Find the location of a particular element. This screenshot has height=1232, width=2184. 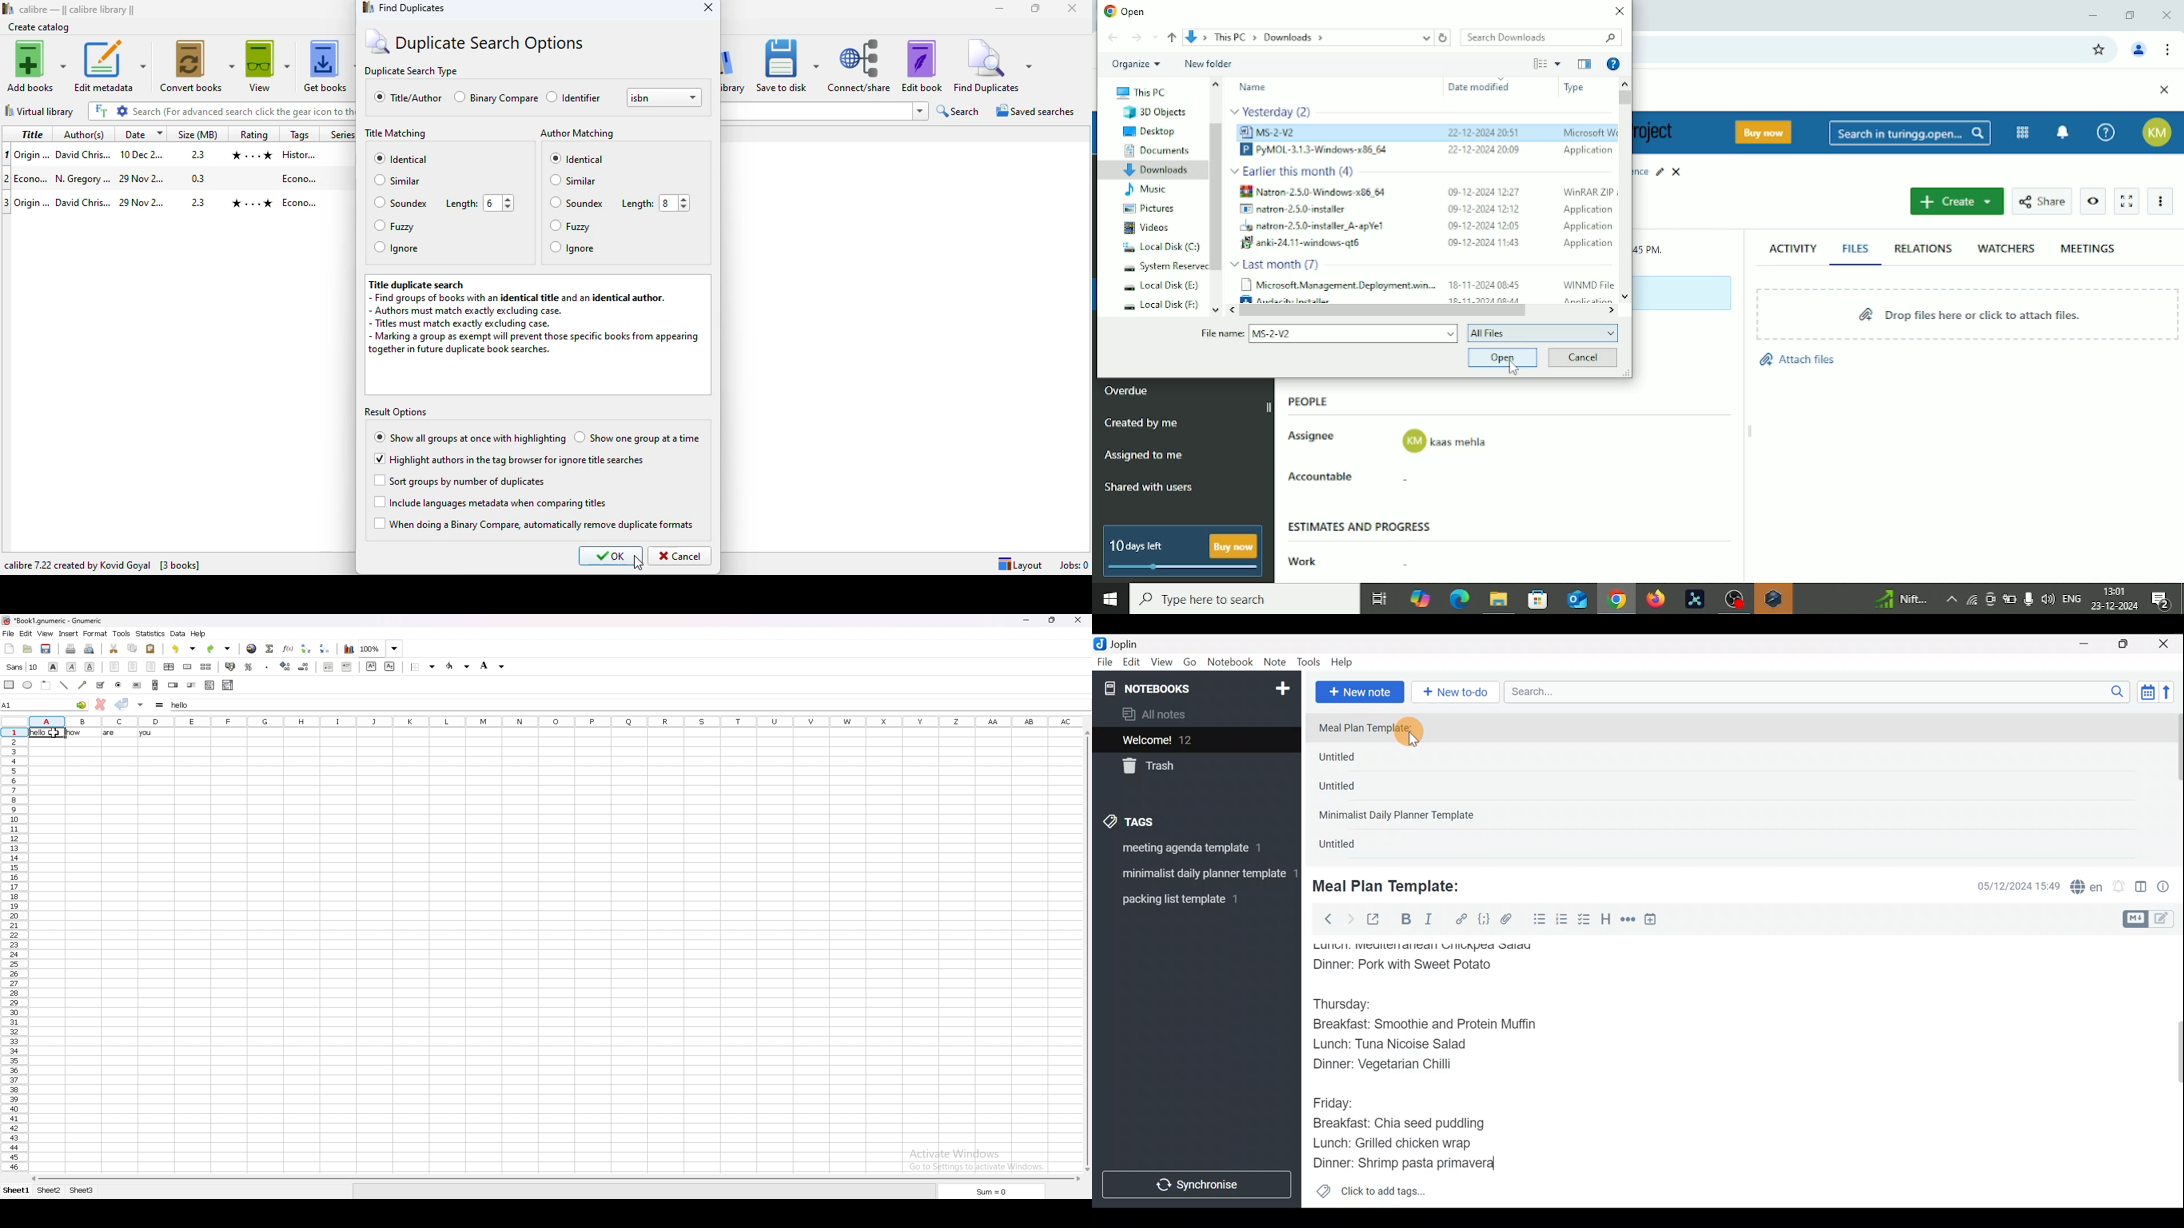

Refresh is located at coordinates (1444, 38).